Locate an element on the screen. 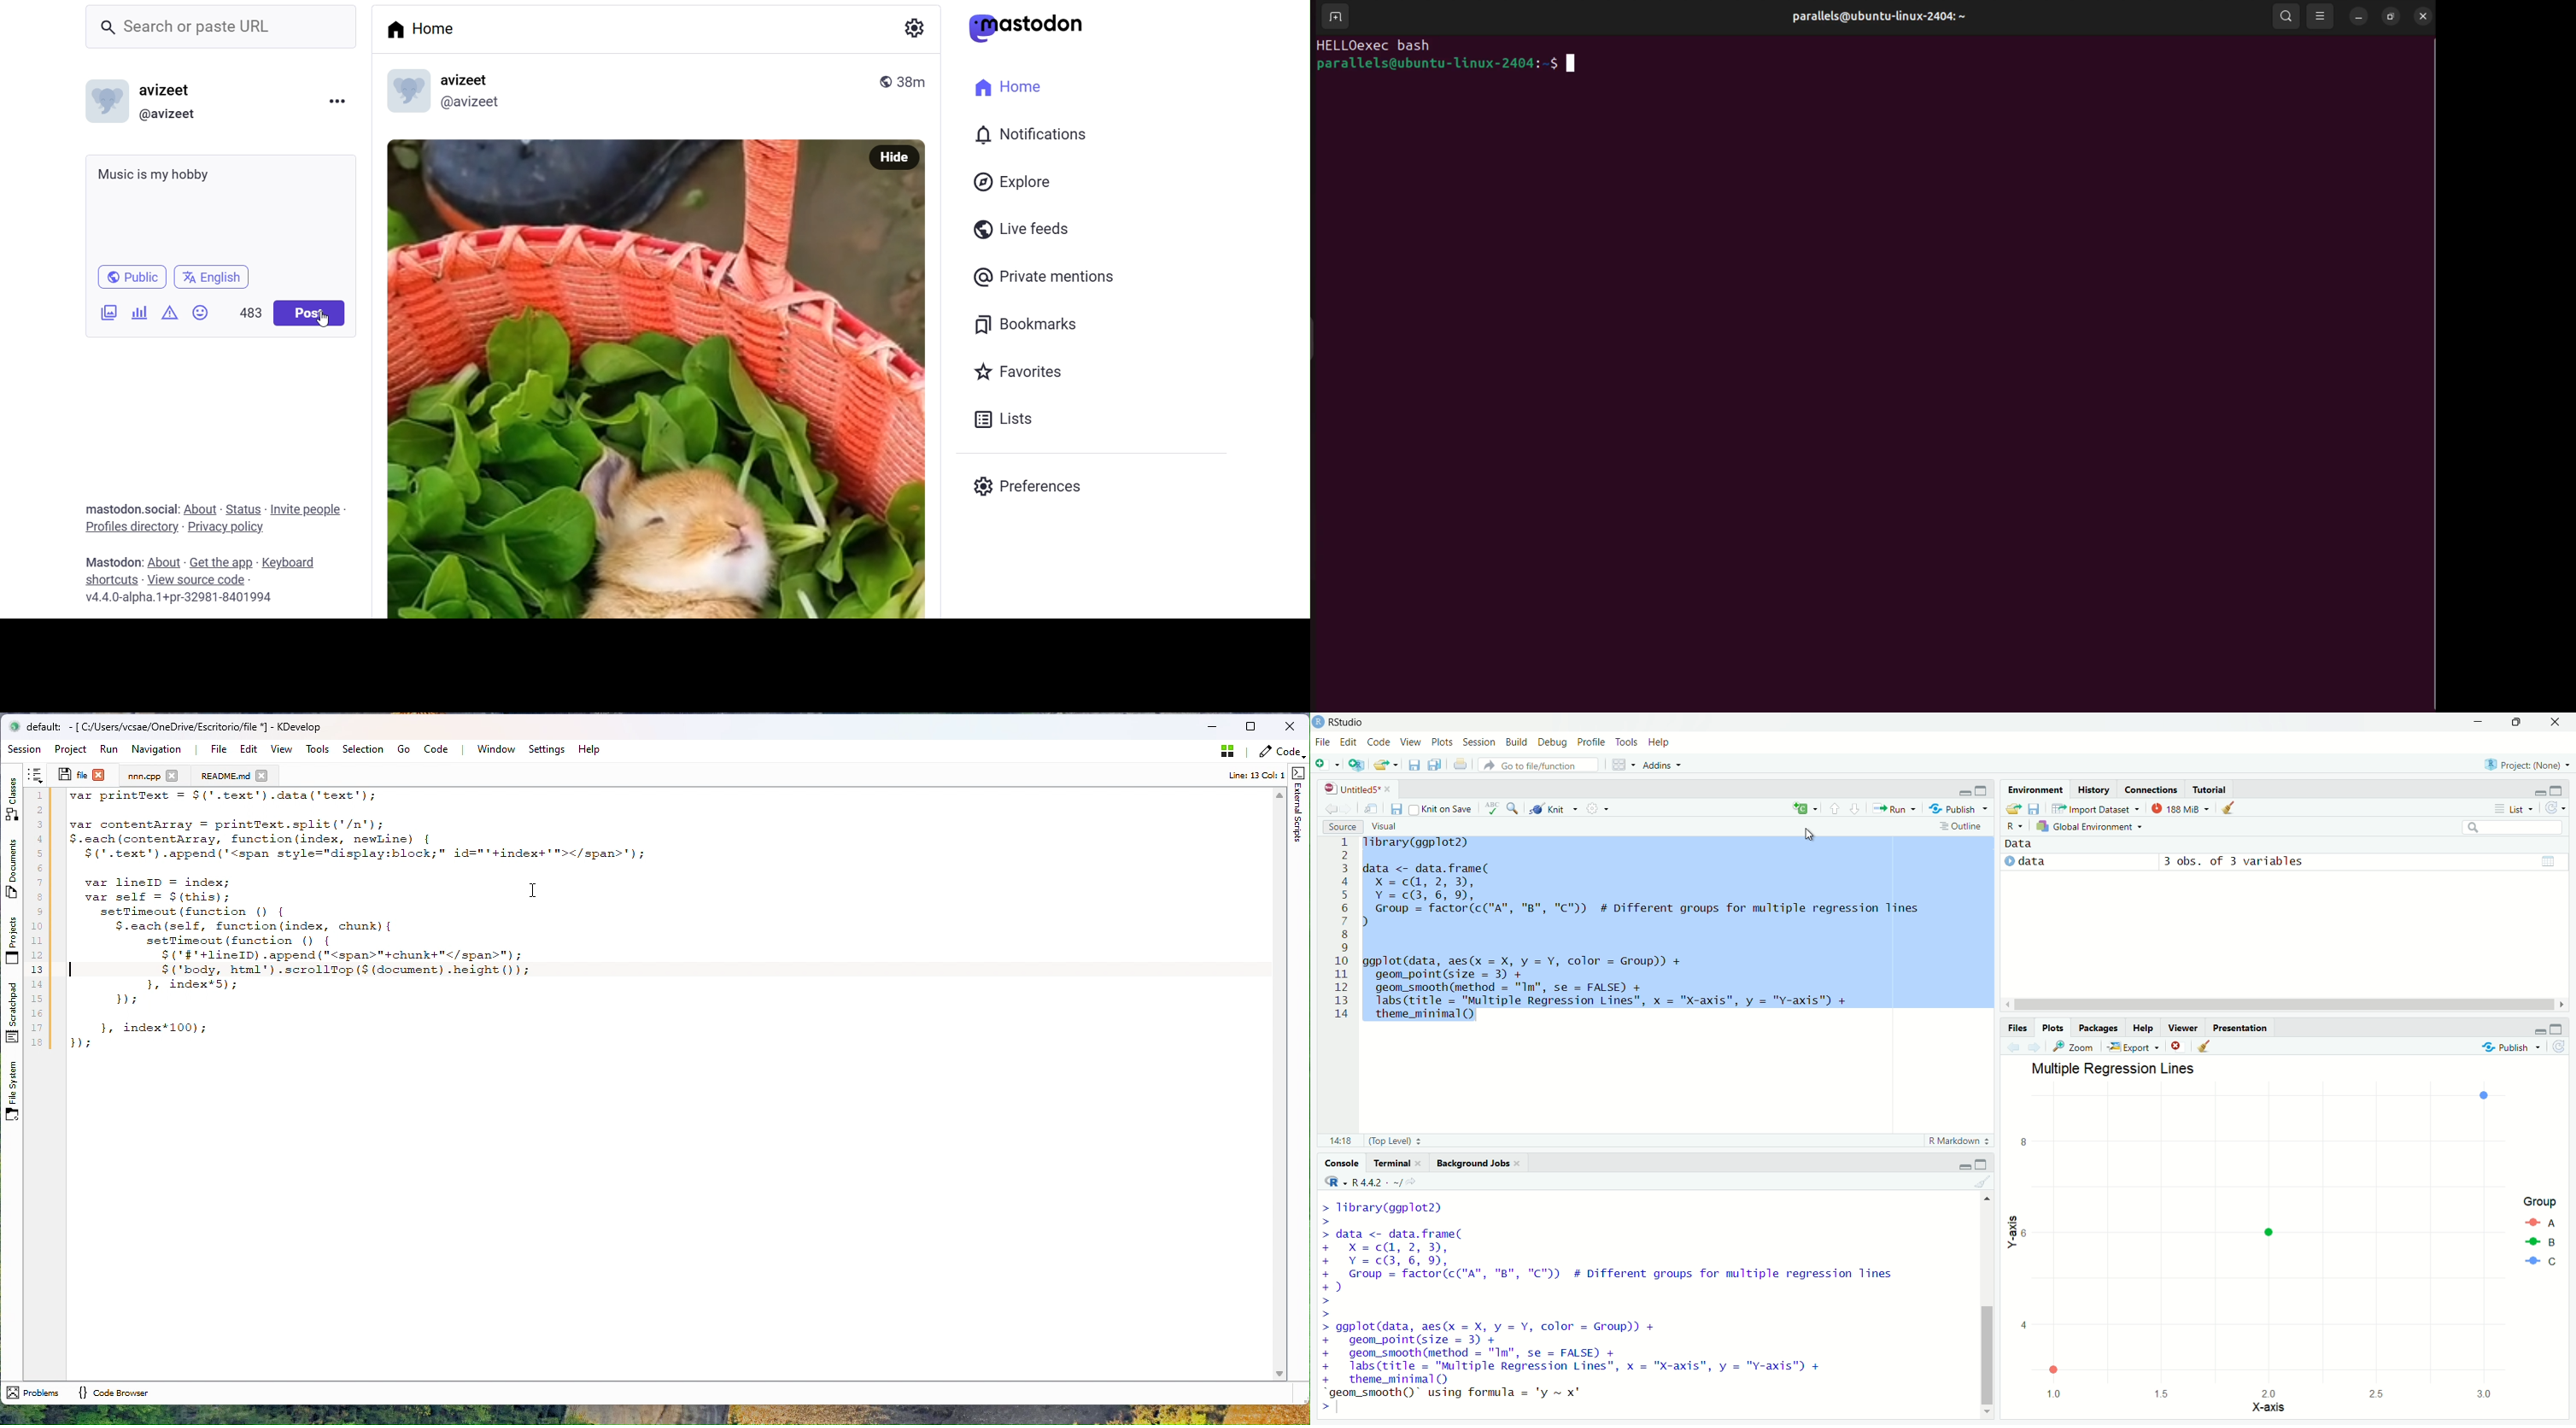  add is located at coordinates (1806, 808).